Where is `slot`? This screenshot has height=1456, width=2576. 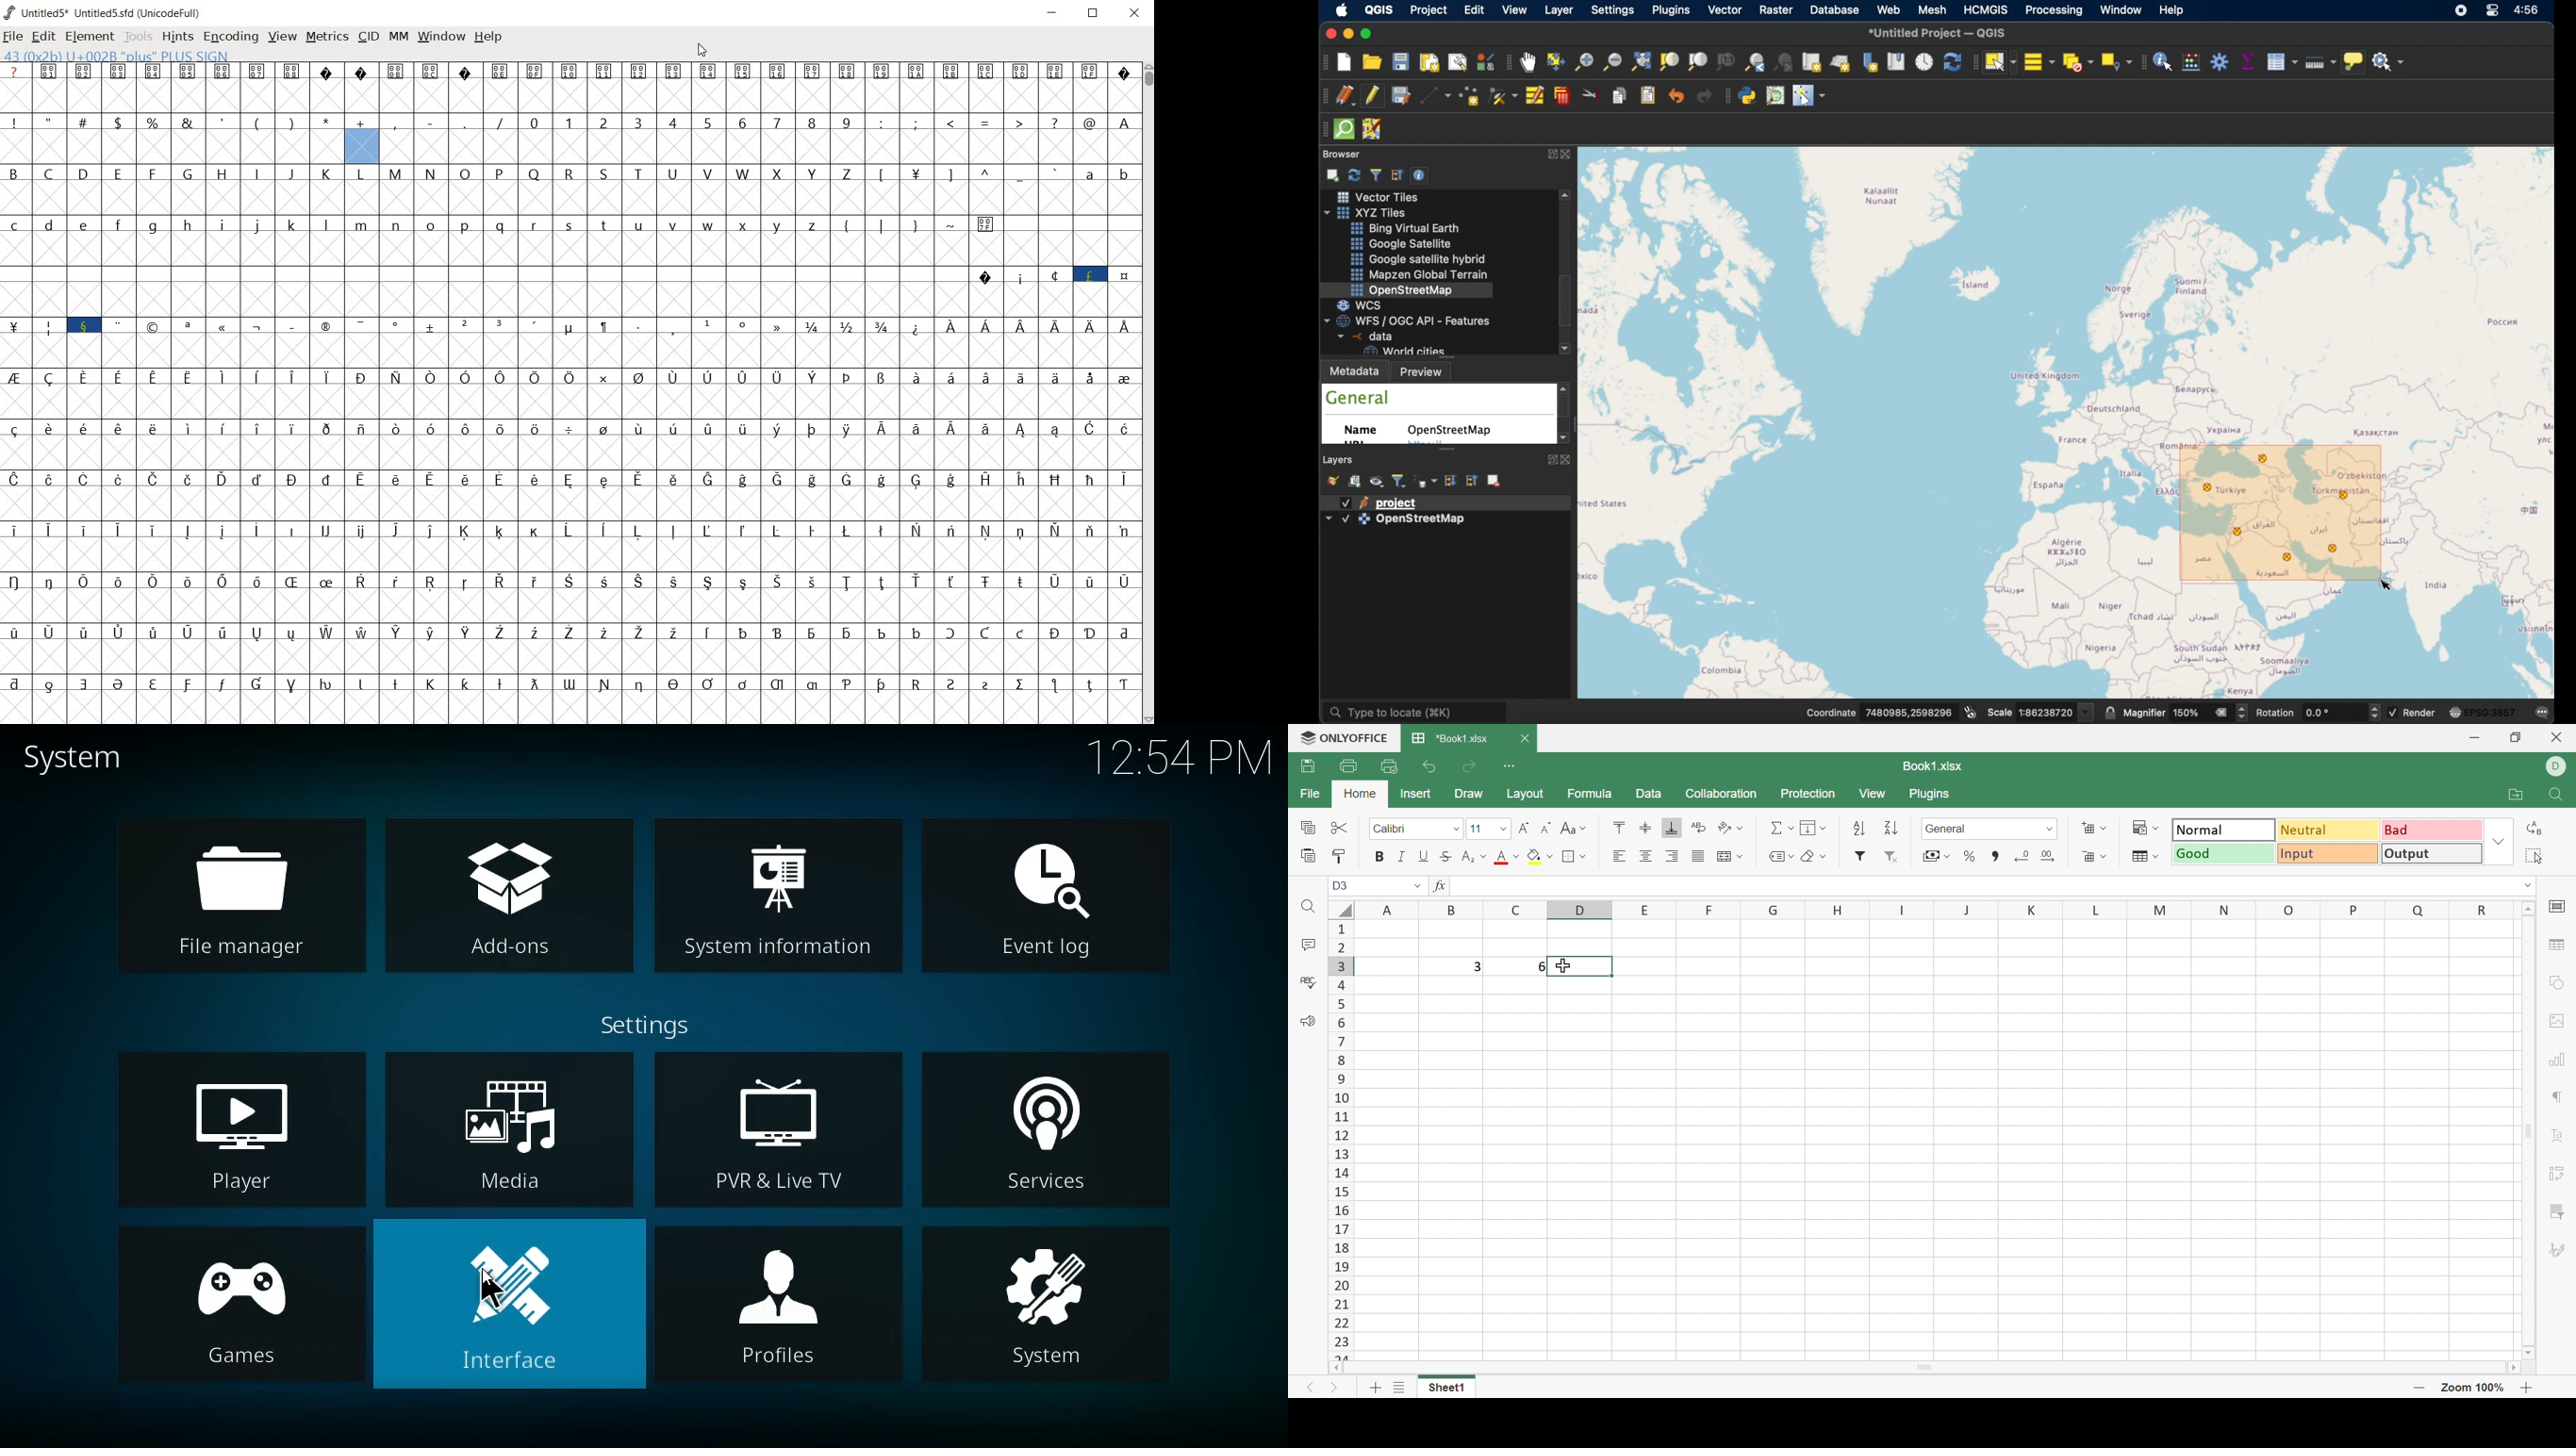 slot is located at coordinates (483, 292).